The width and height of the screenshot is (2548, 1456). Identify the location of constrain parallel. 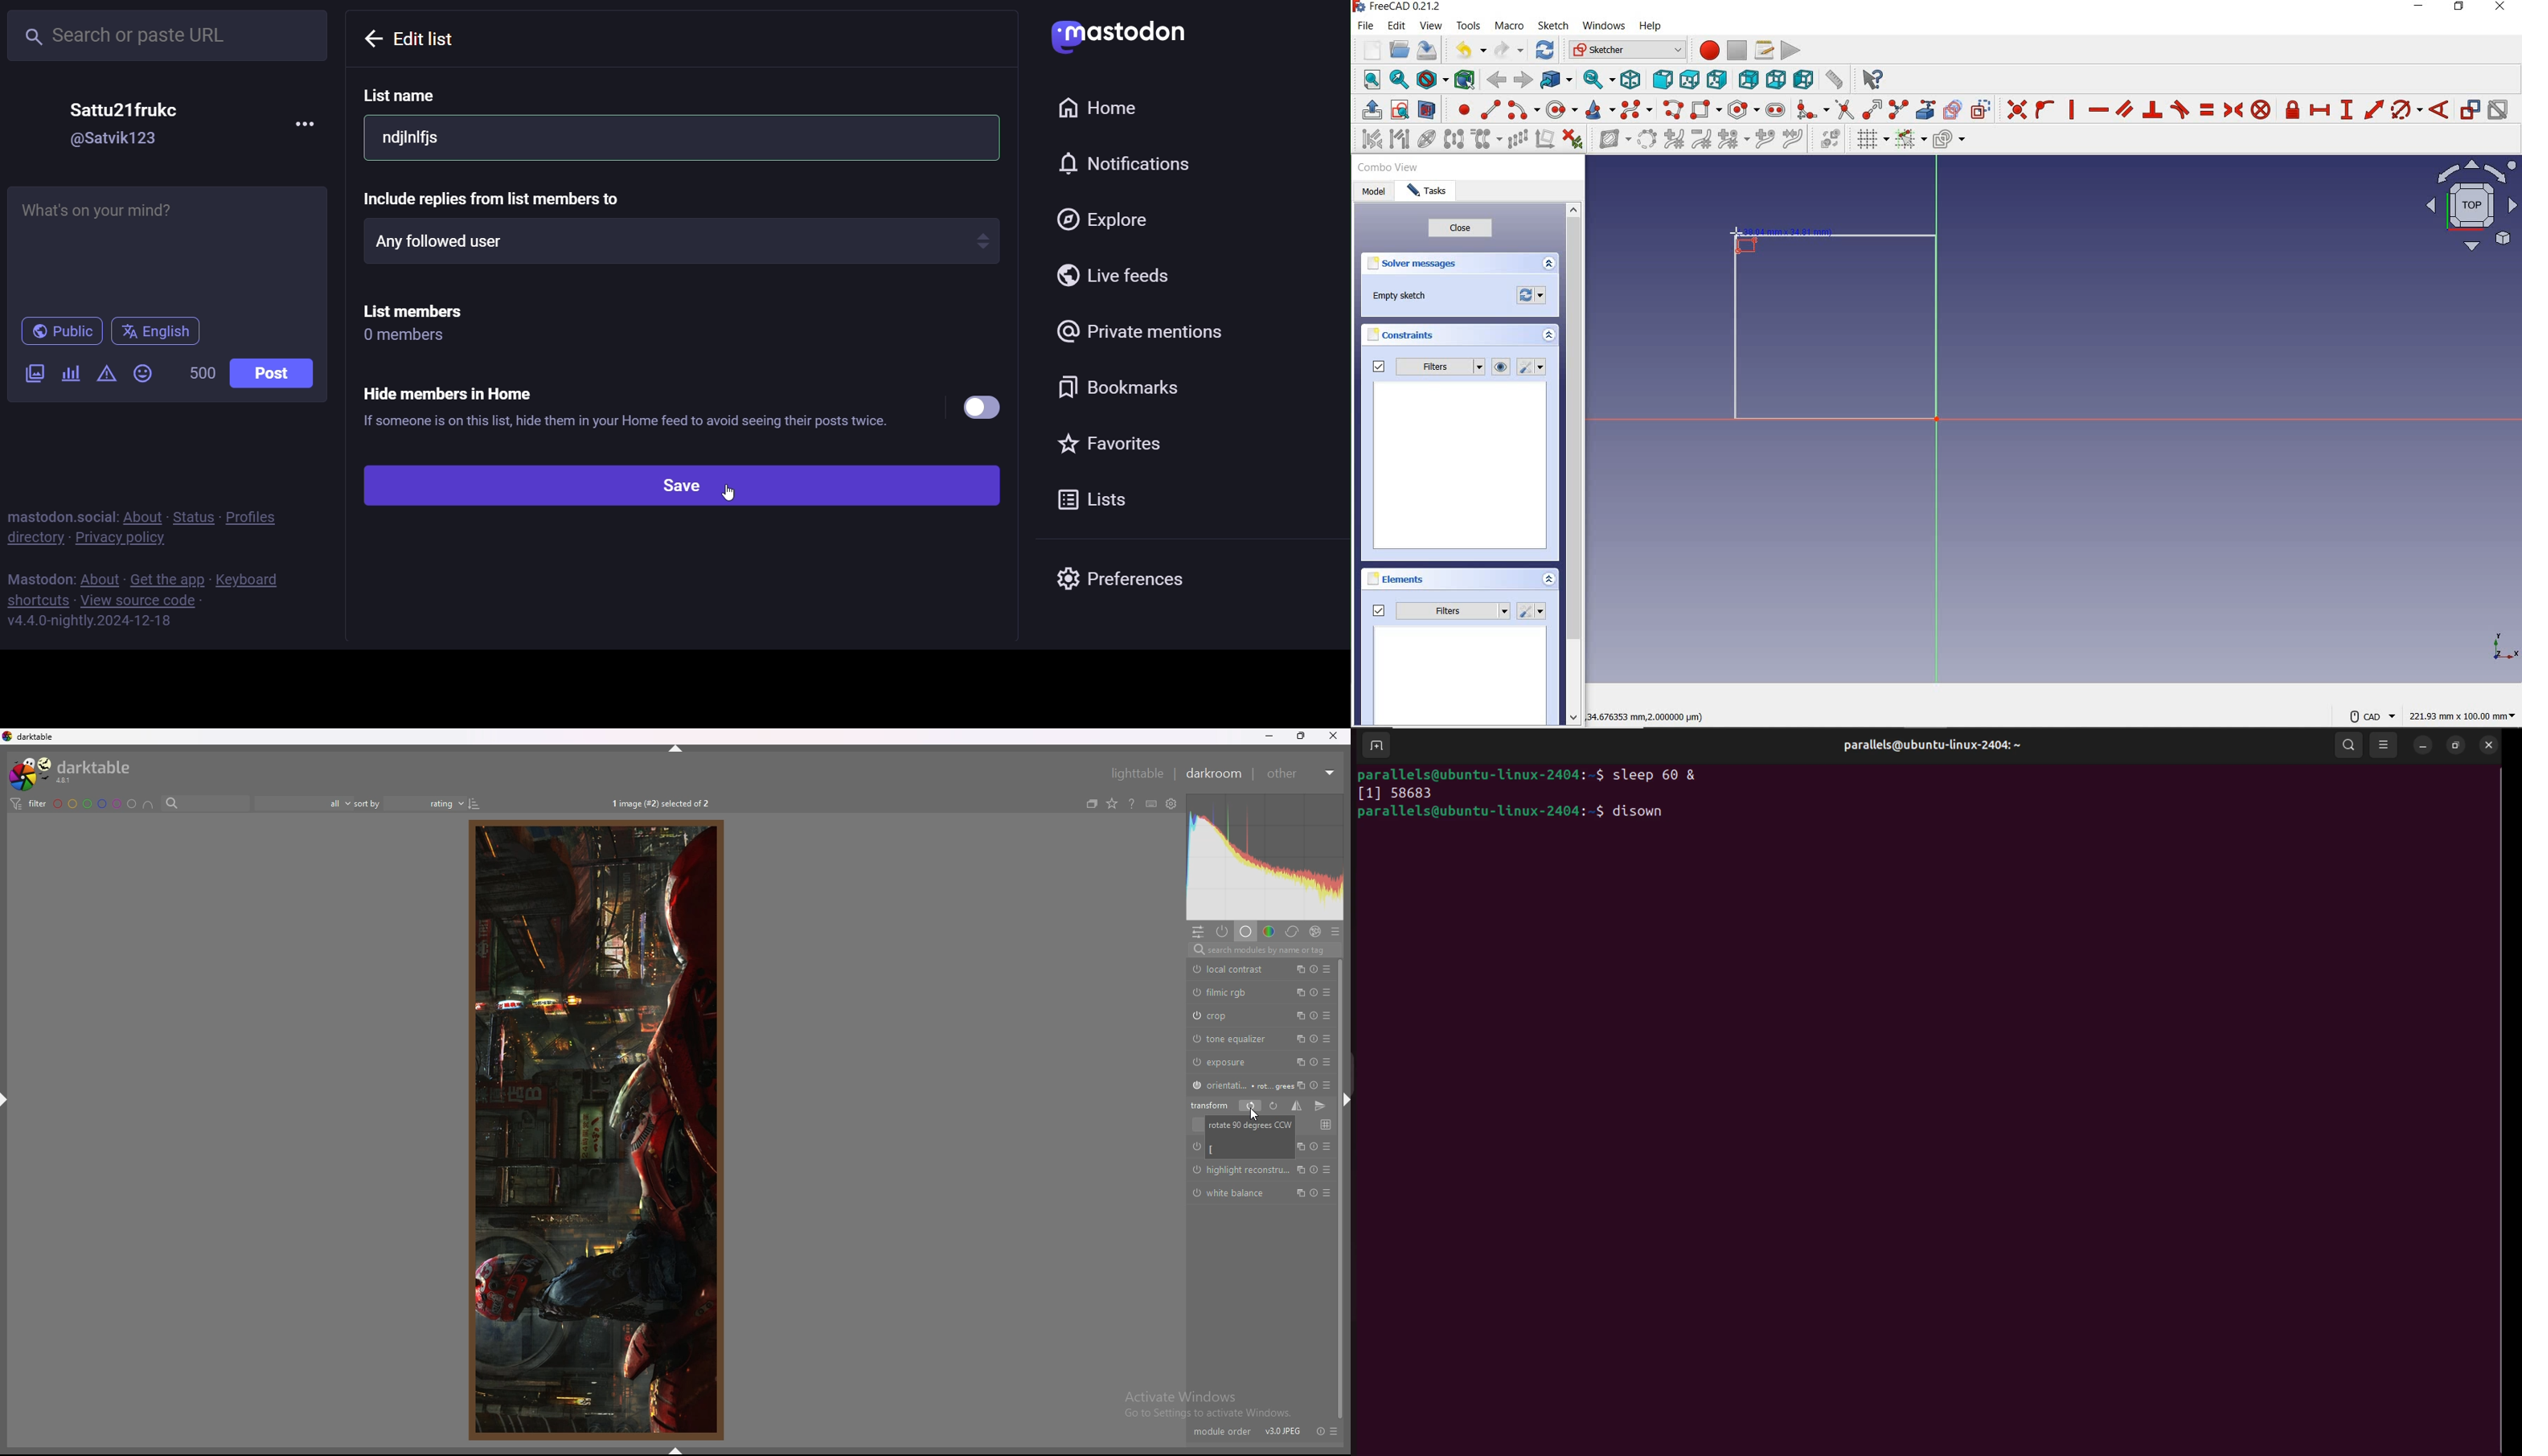
(2124, 110).